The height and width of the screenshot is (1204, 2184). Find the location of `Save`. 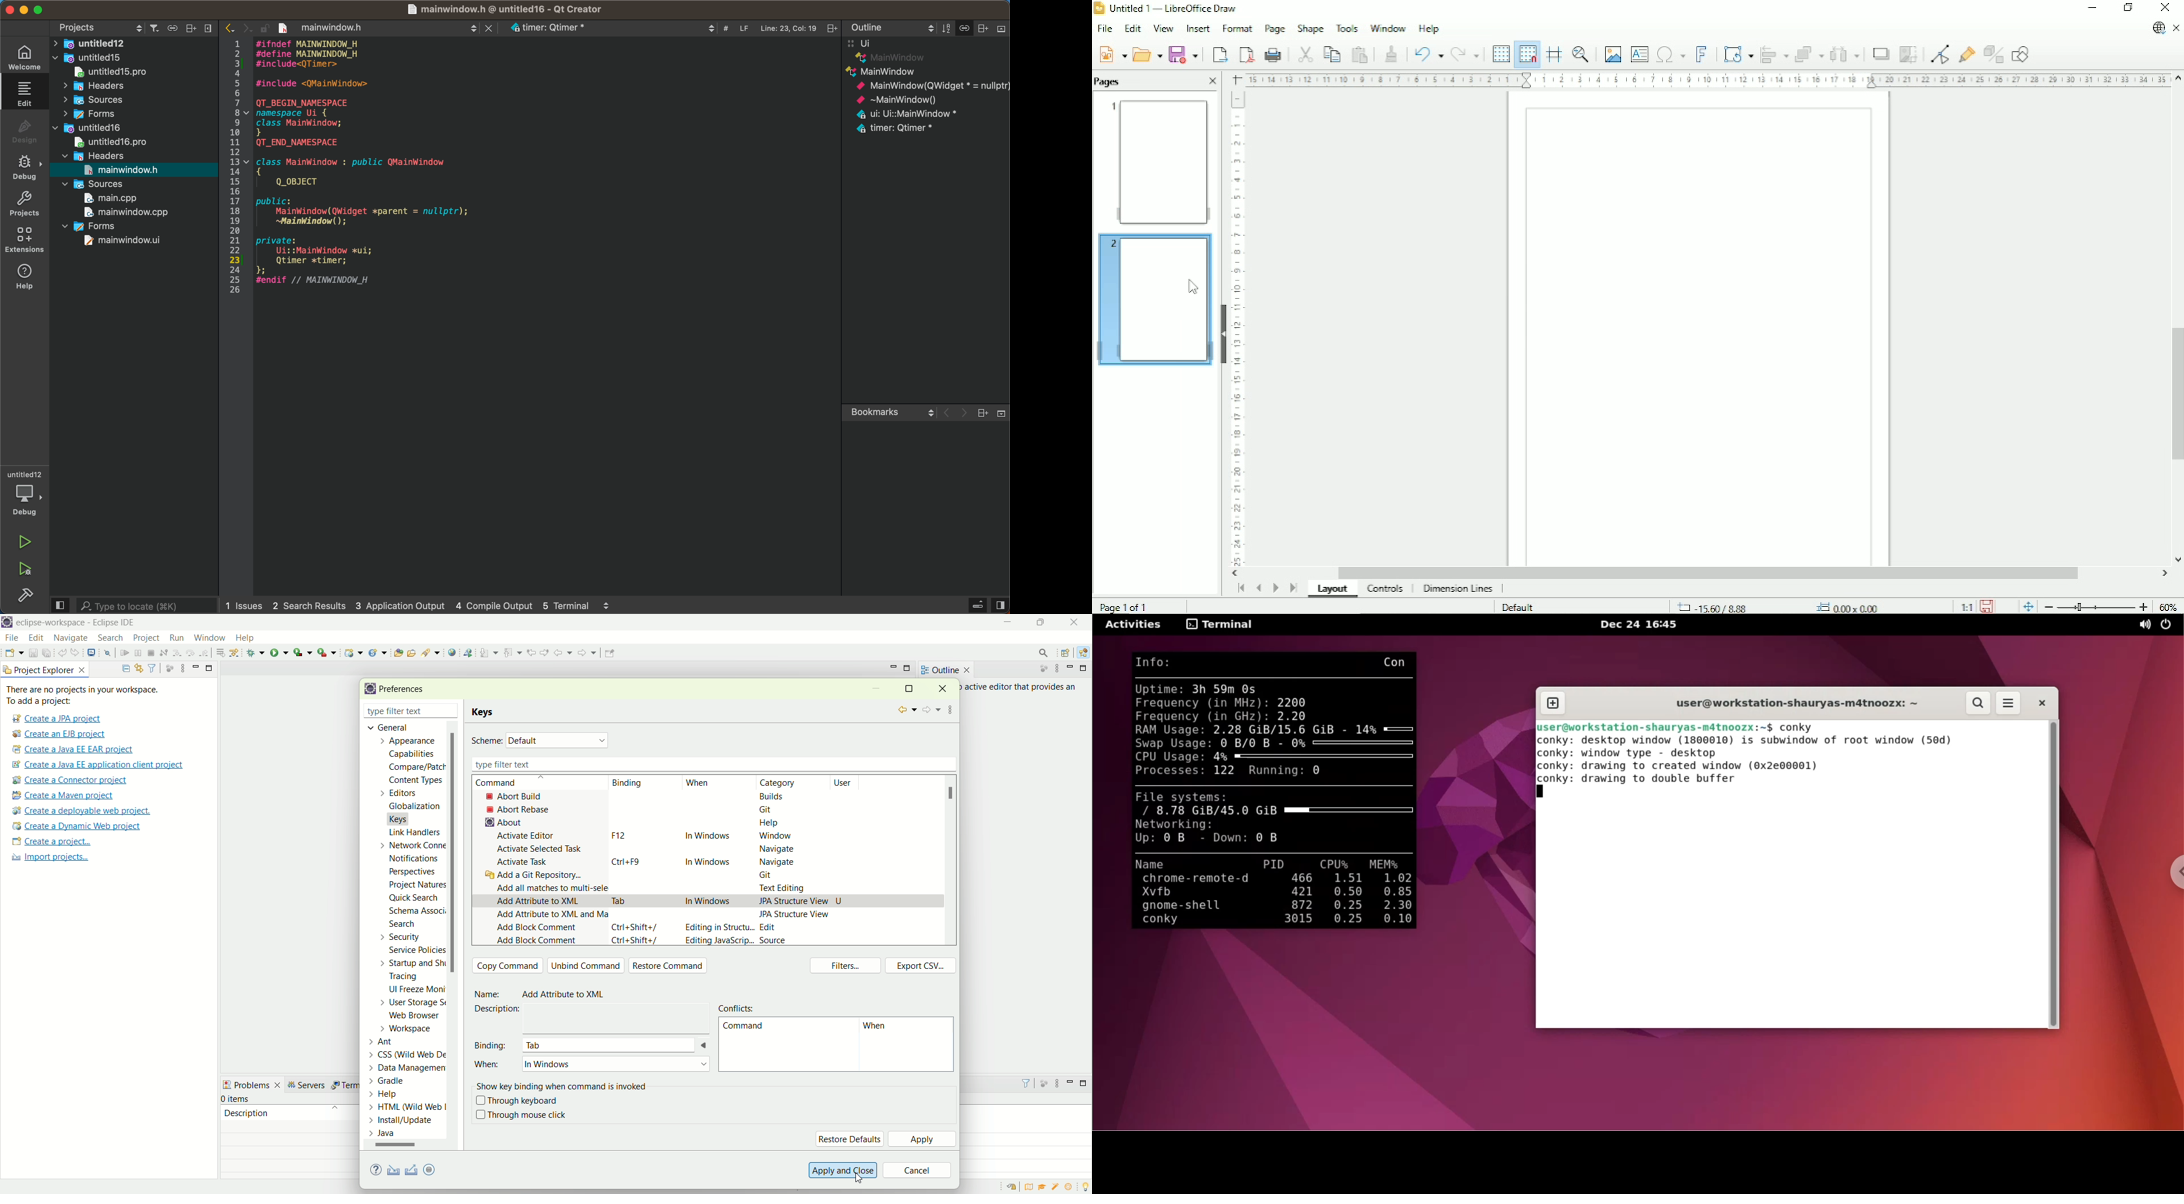

Save is located at coordinates (1988, 605).